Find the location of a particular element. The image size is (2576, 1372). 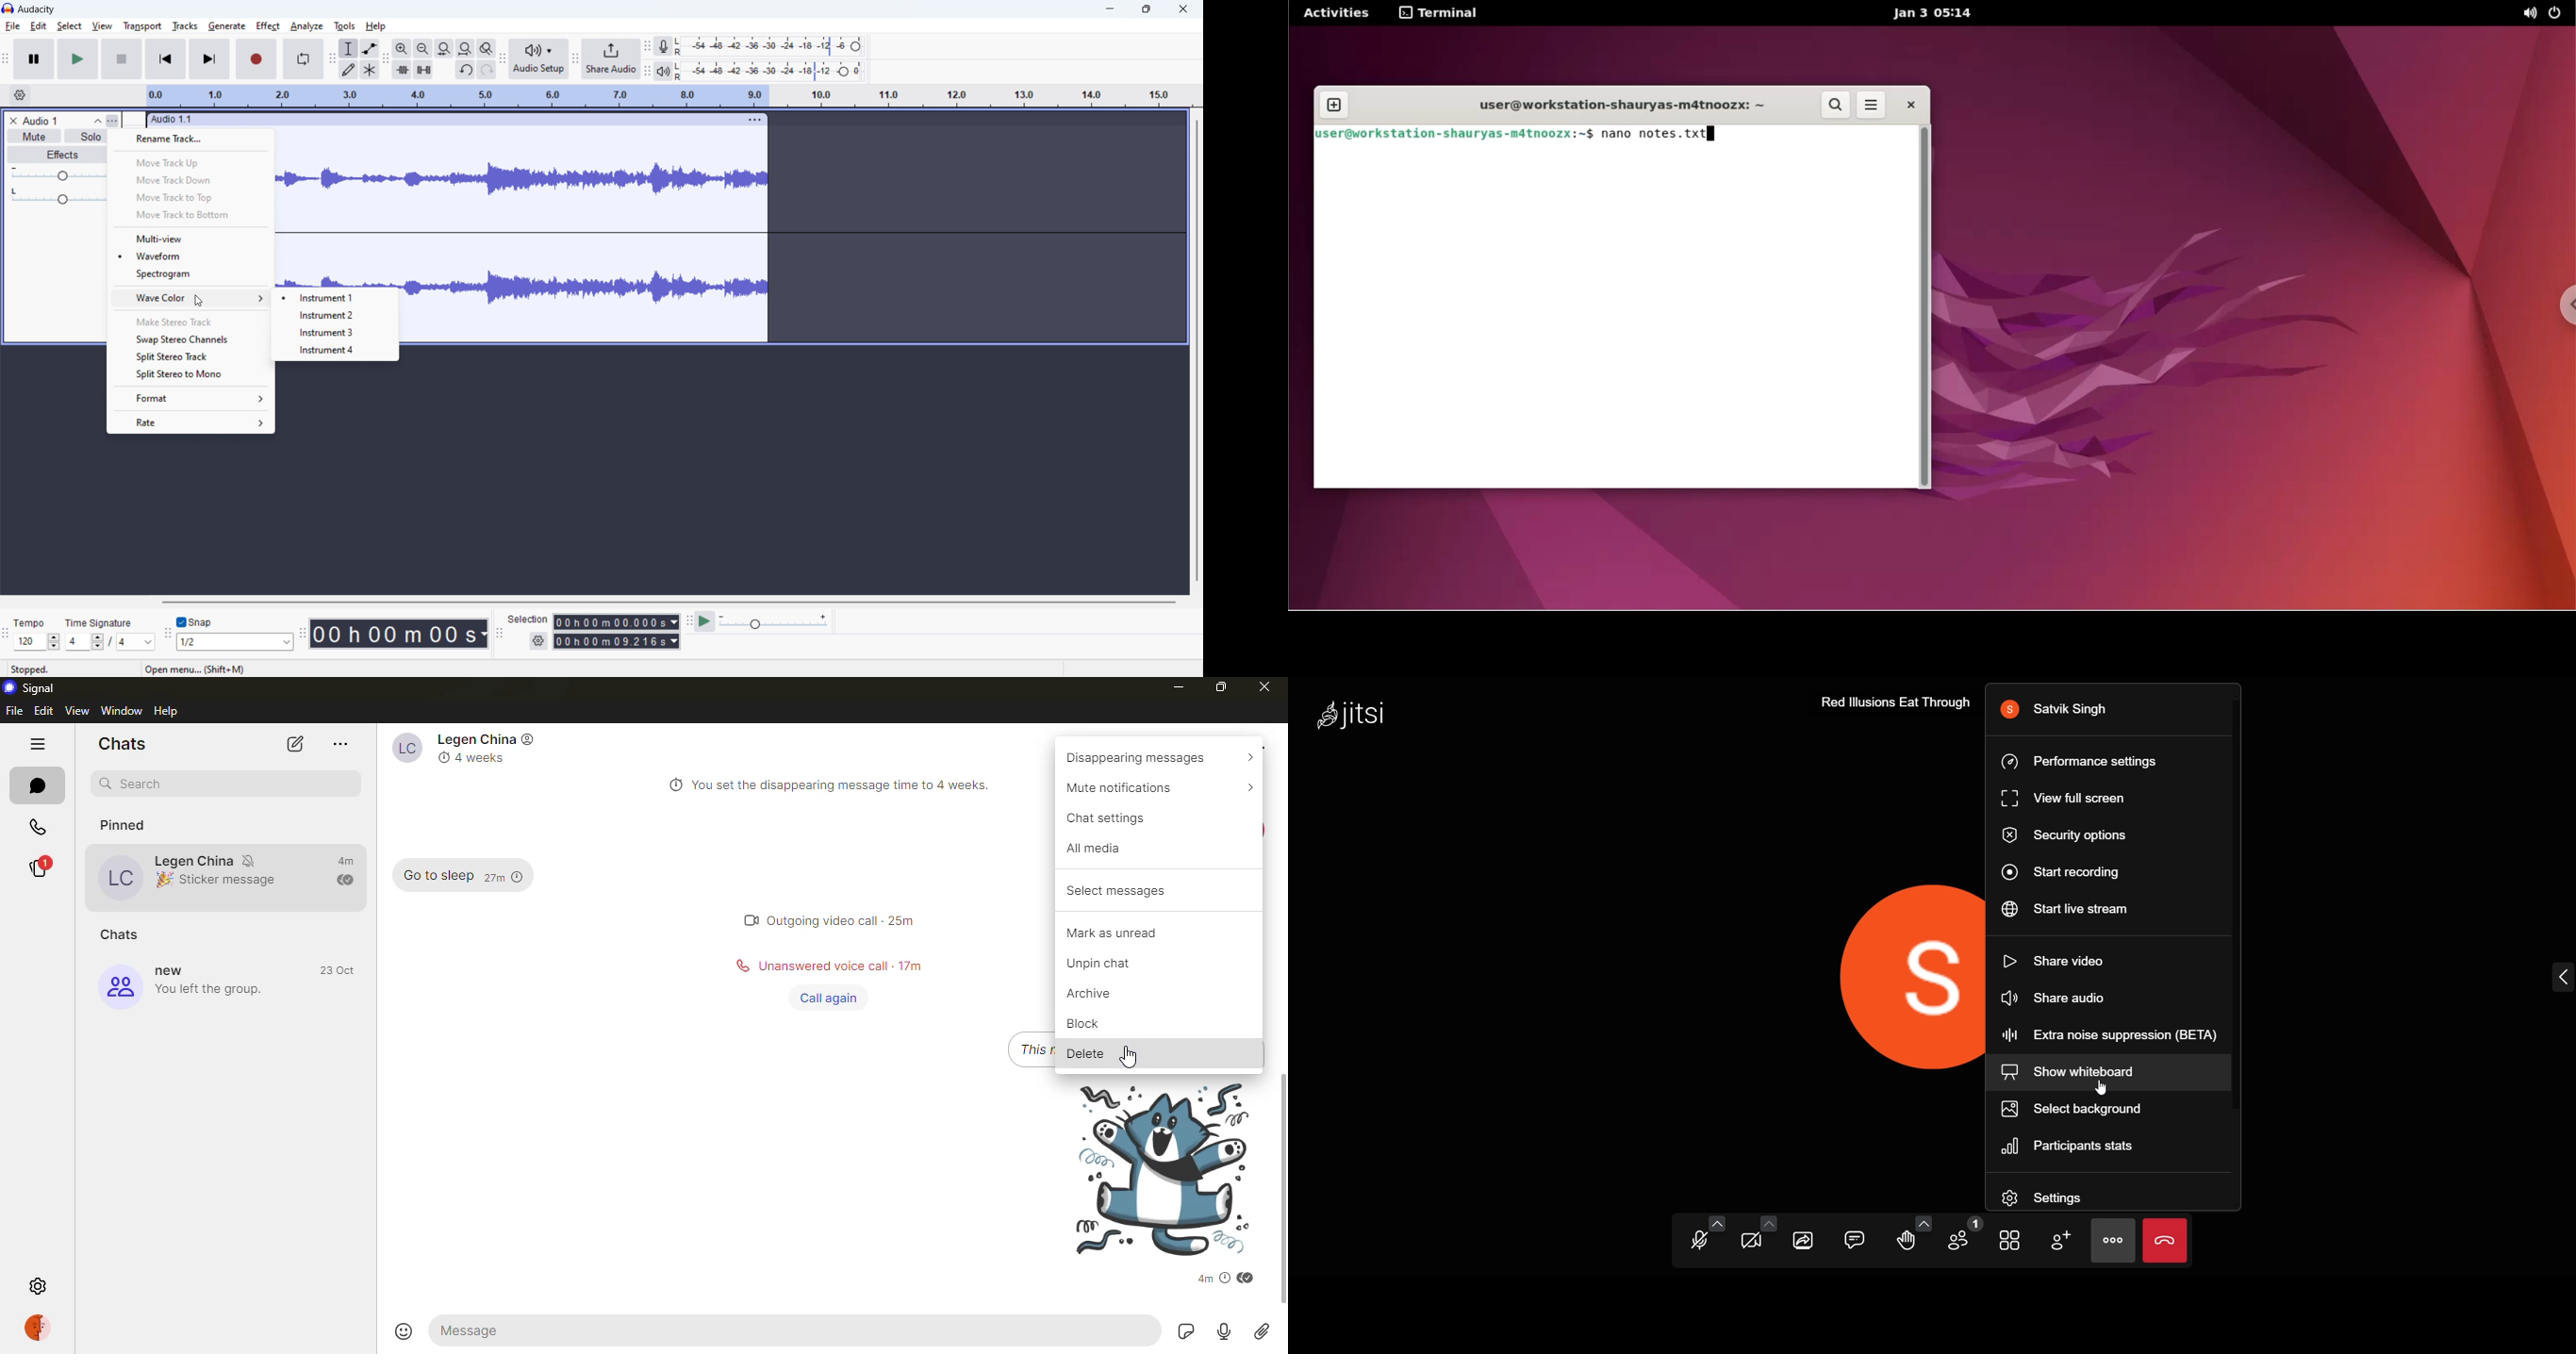

collapse is located at coordinates (97, 121).